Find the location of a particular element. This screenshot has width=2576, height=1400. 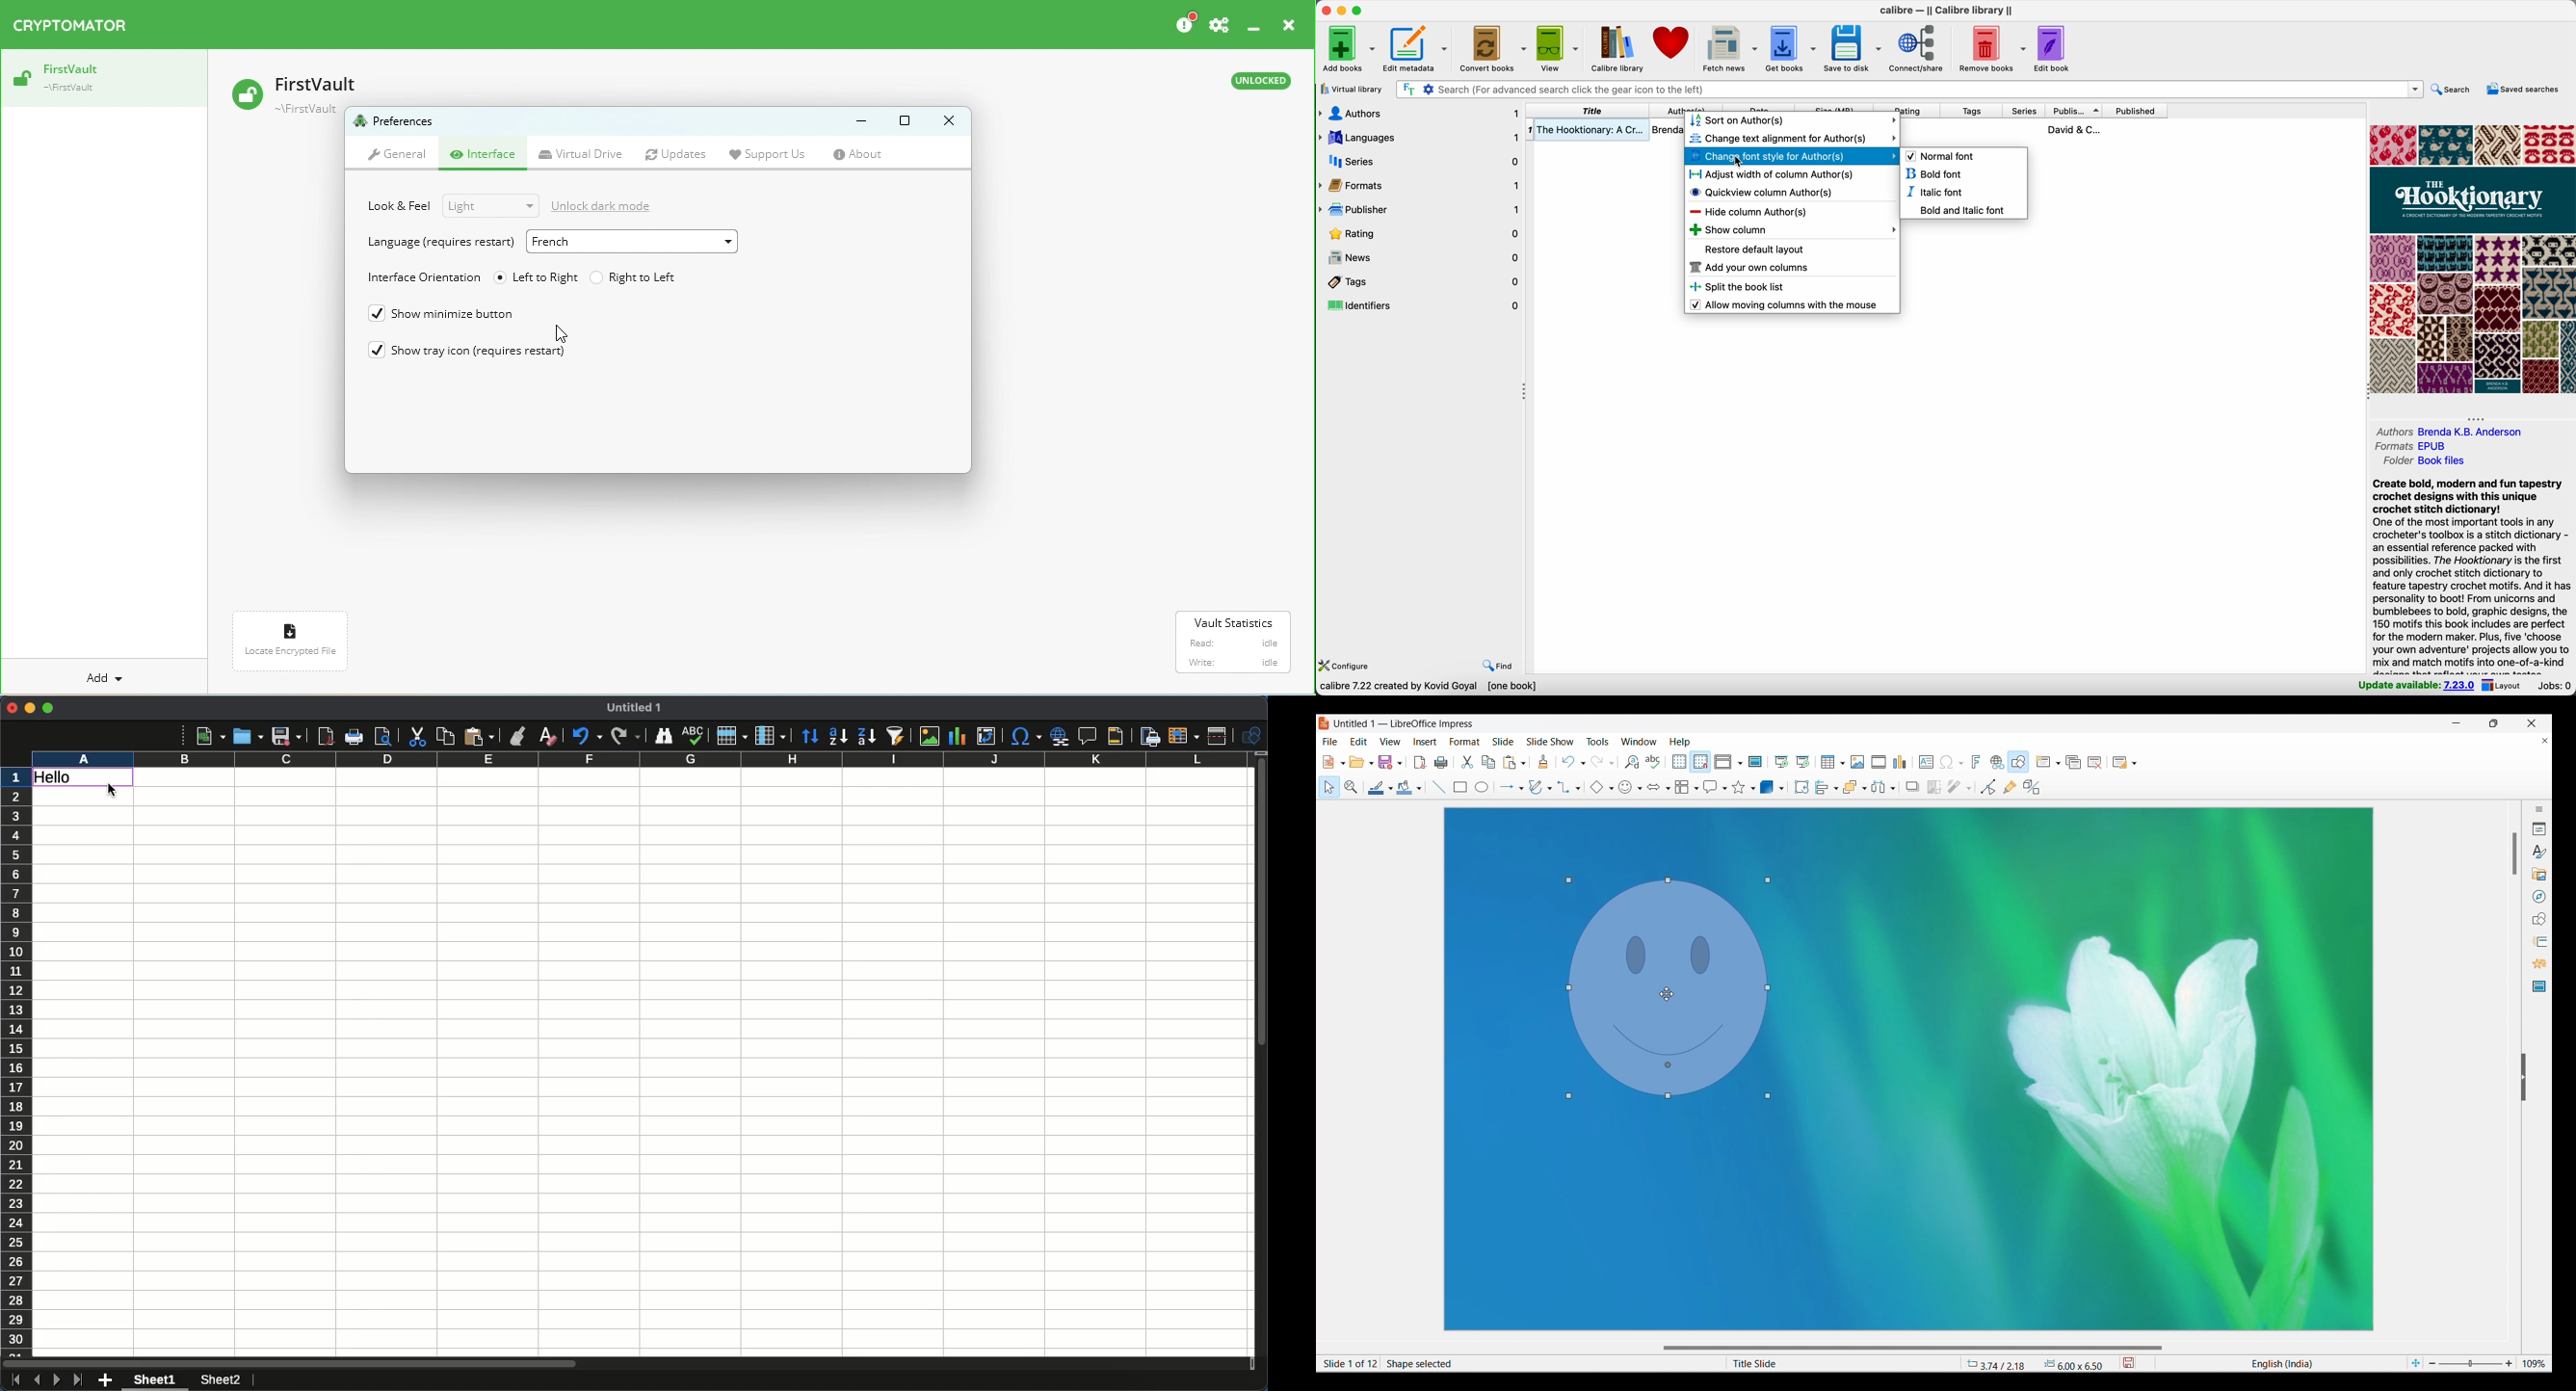

Untitled 1 - LibreOffice Impress is located at coordinates (1404, 724).